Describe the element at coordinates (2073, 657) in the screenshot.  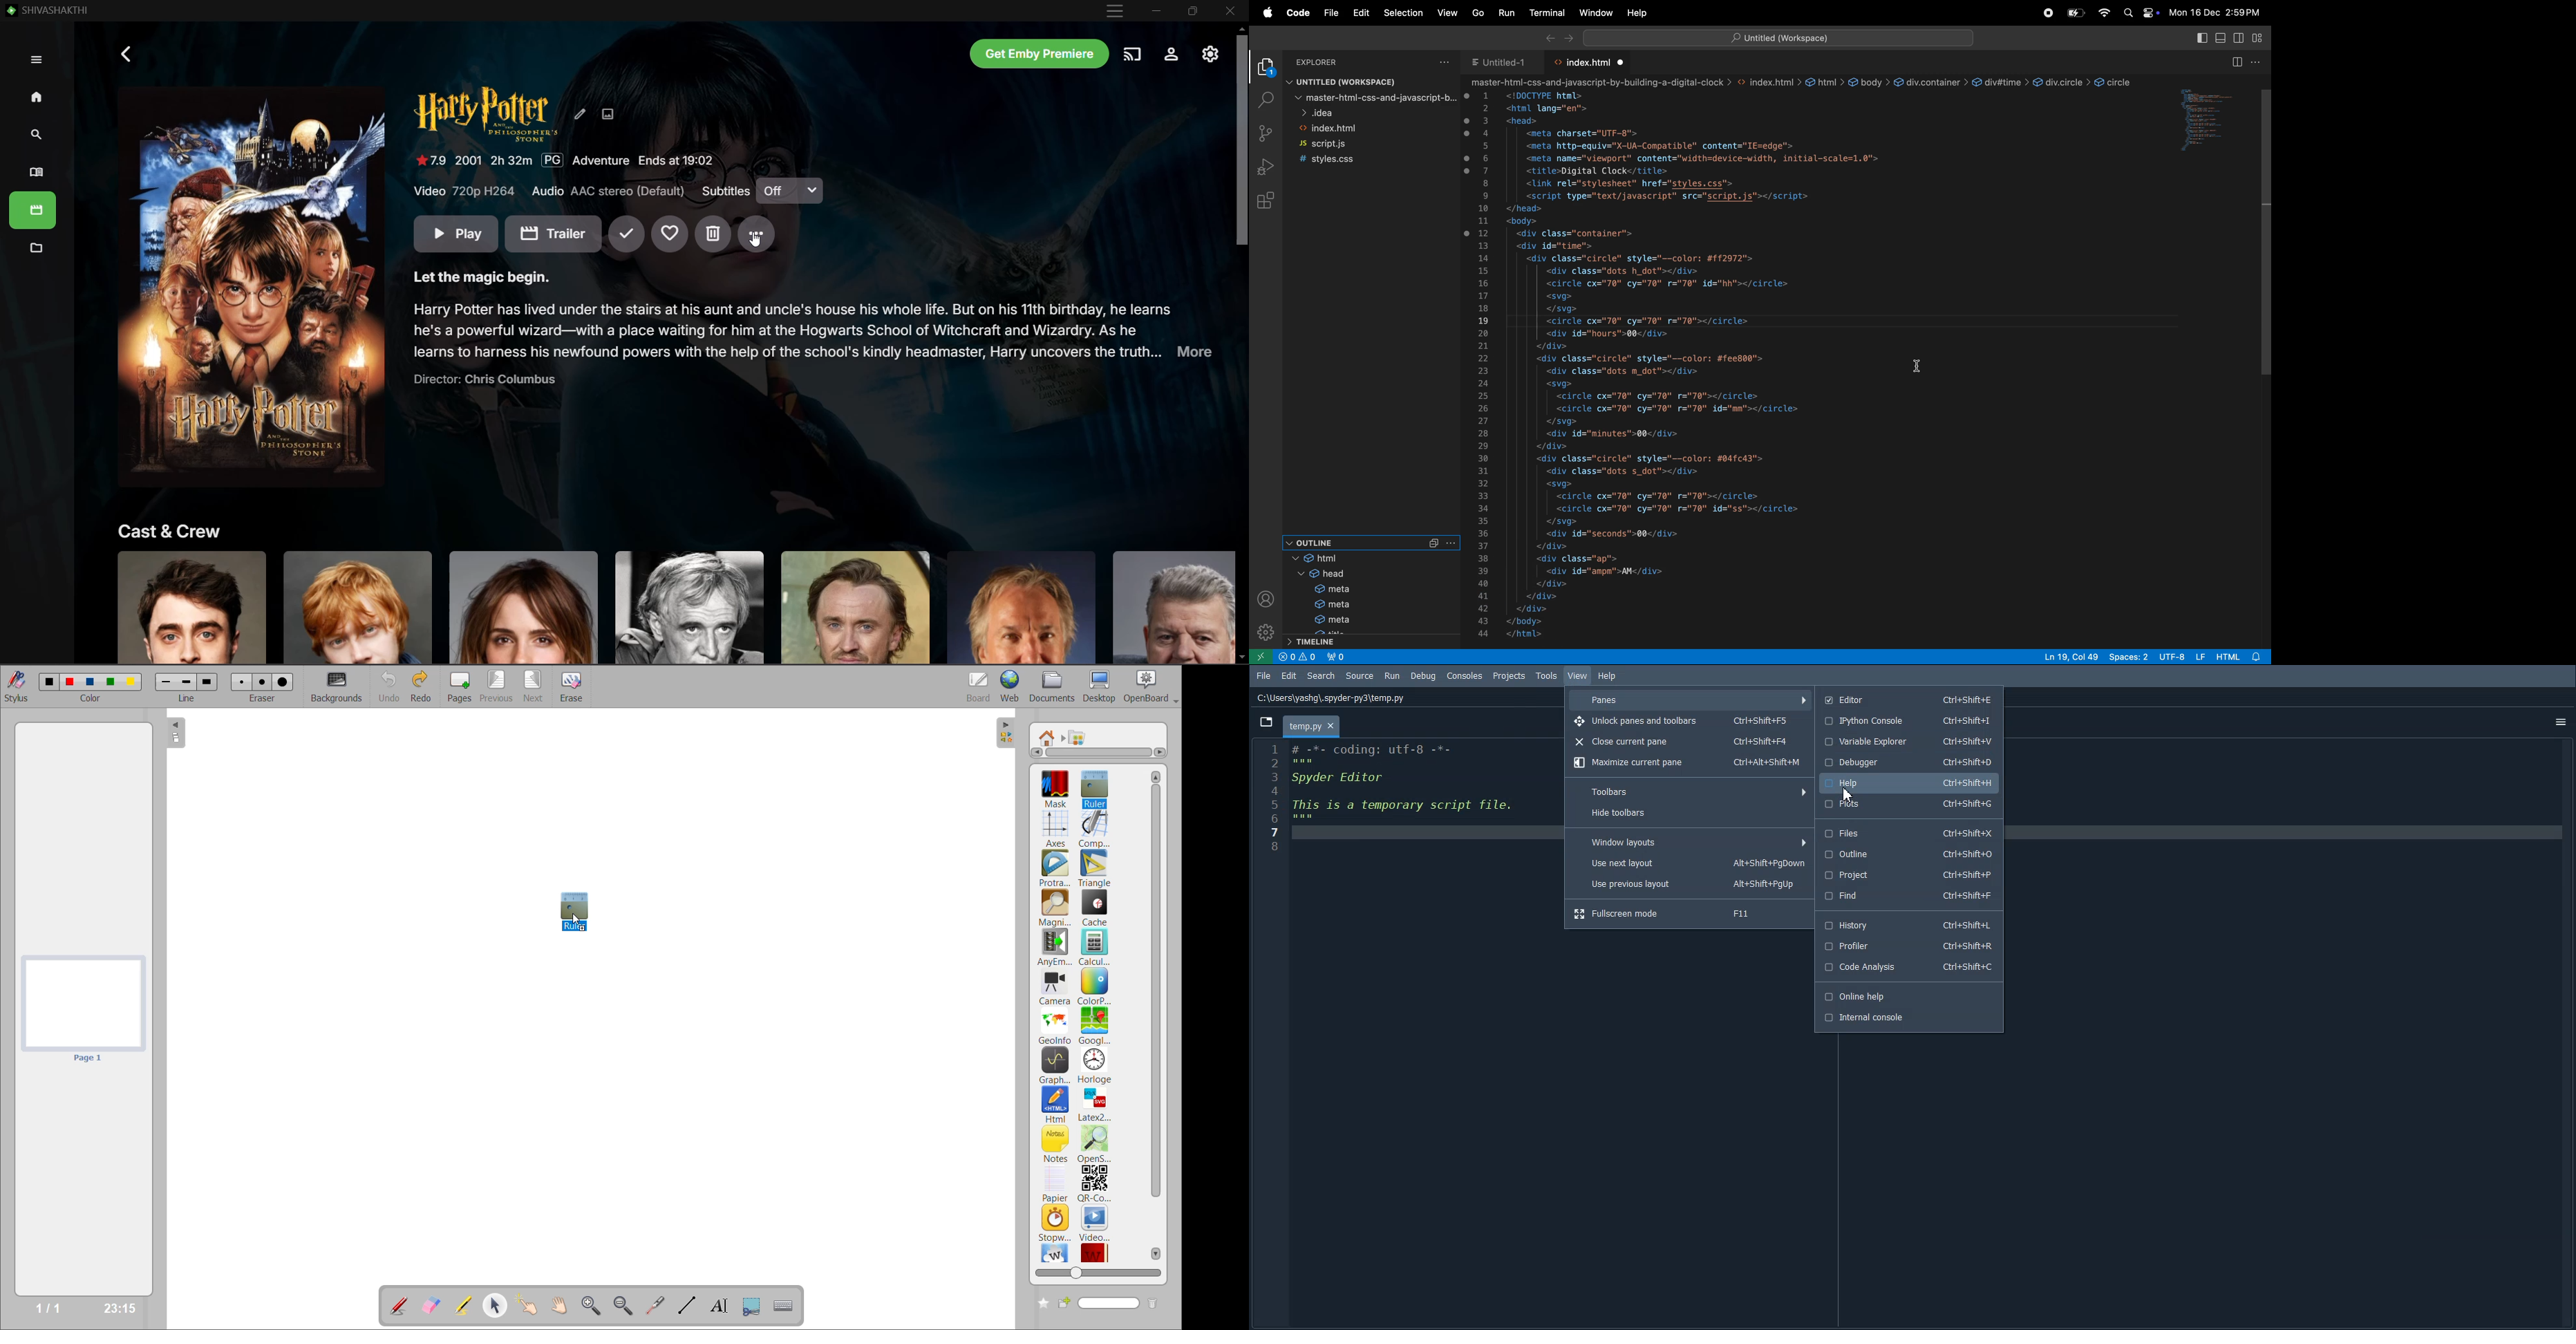
I see `line 19 col 49` at that location.